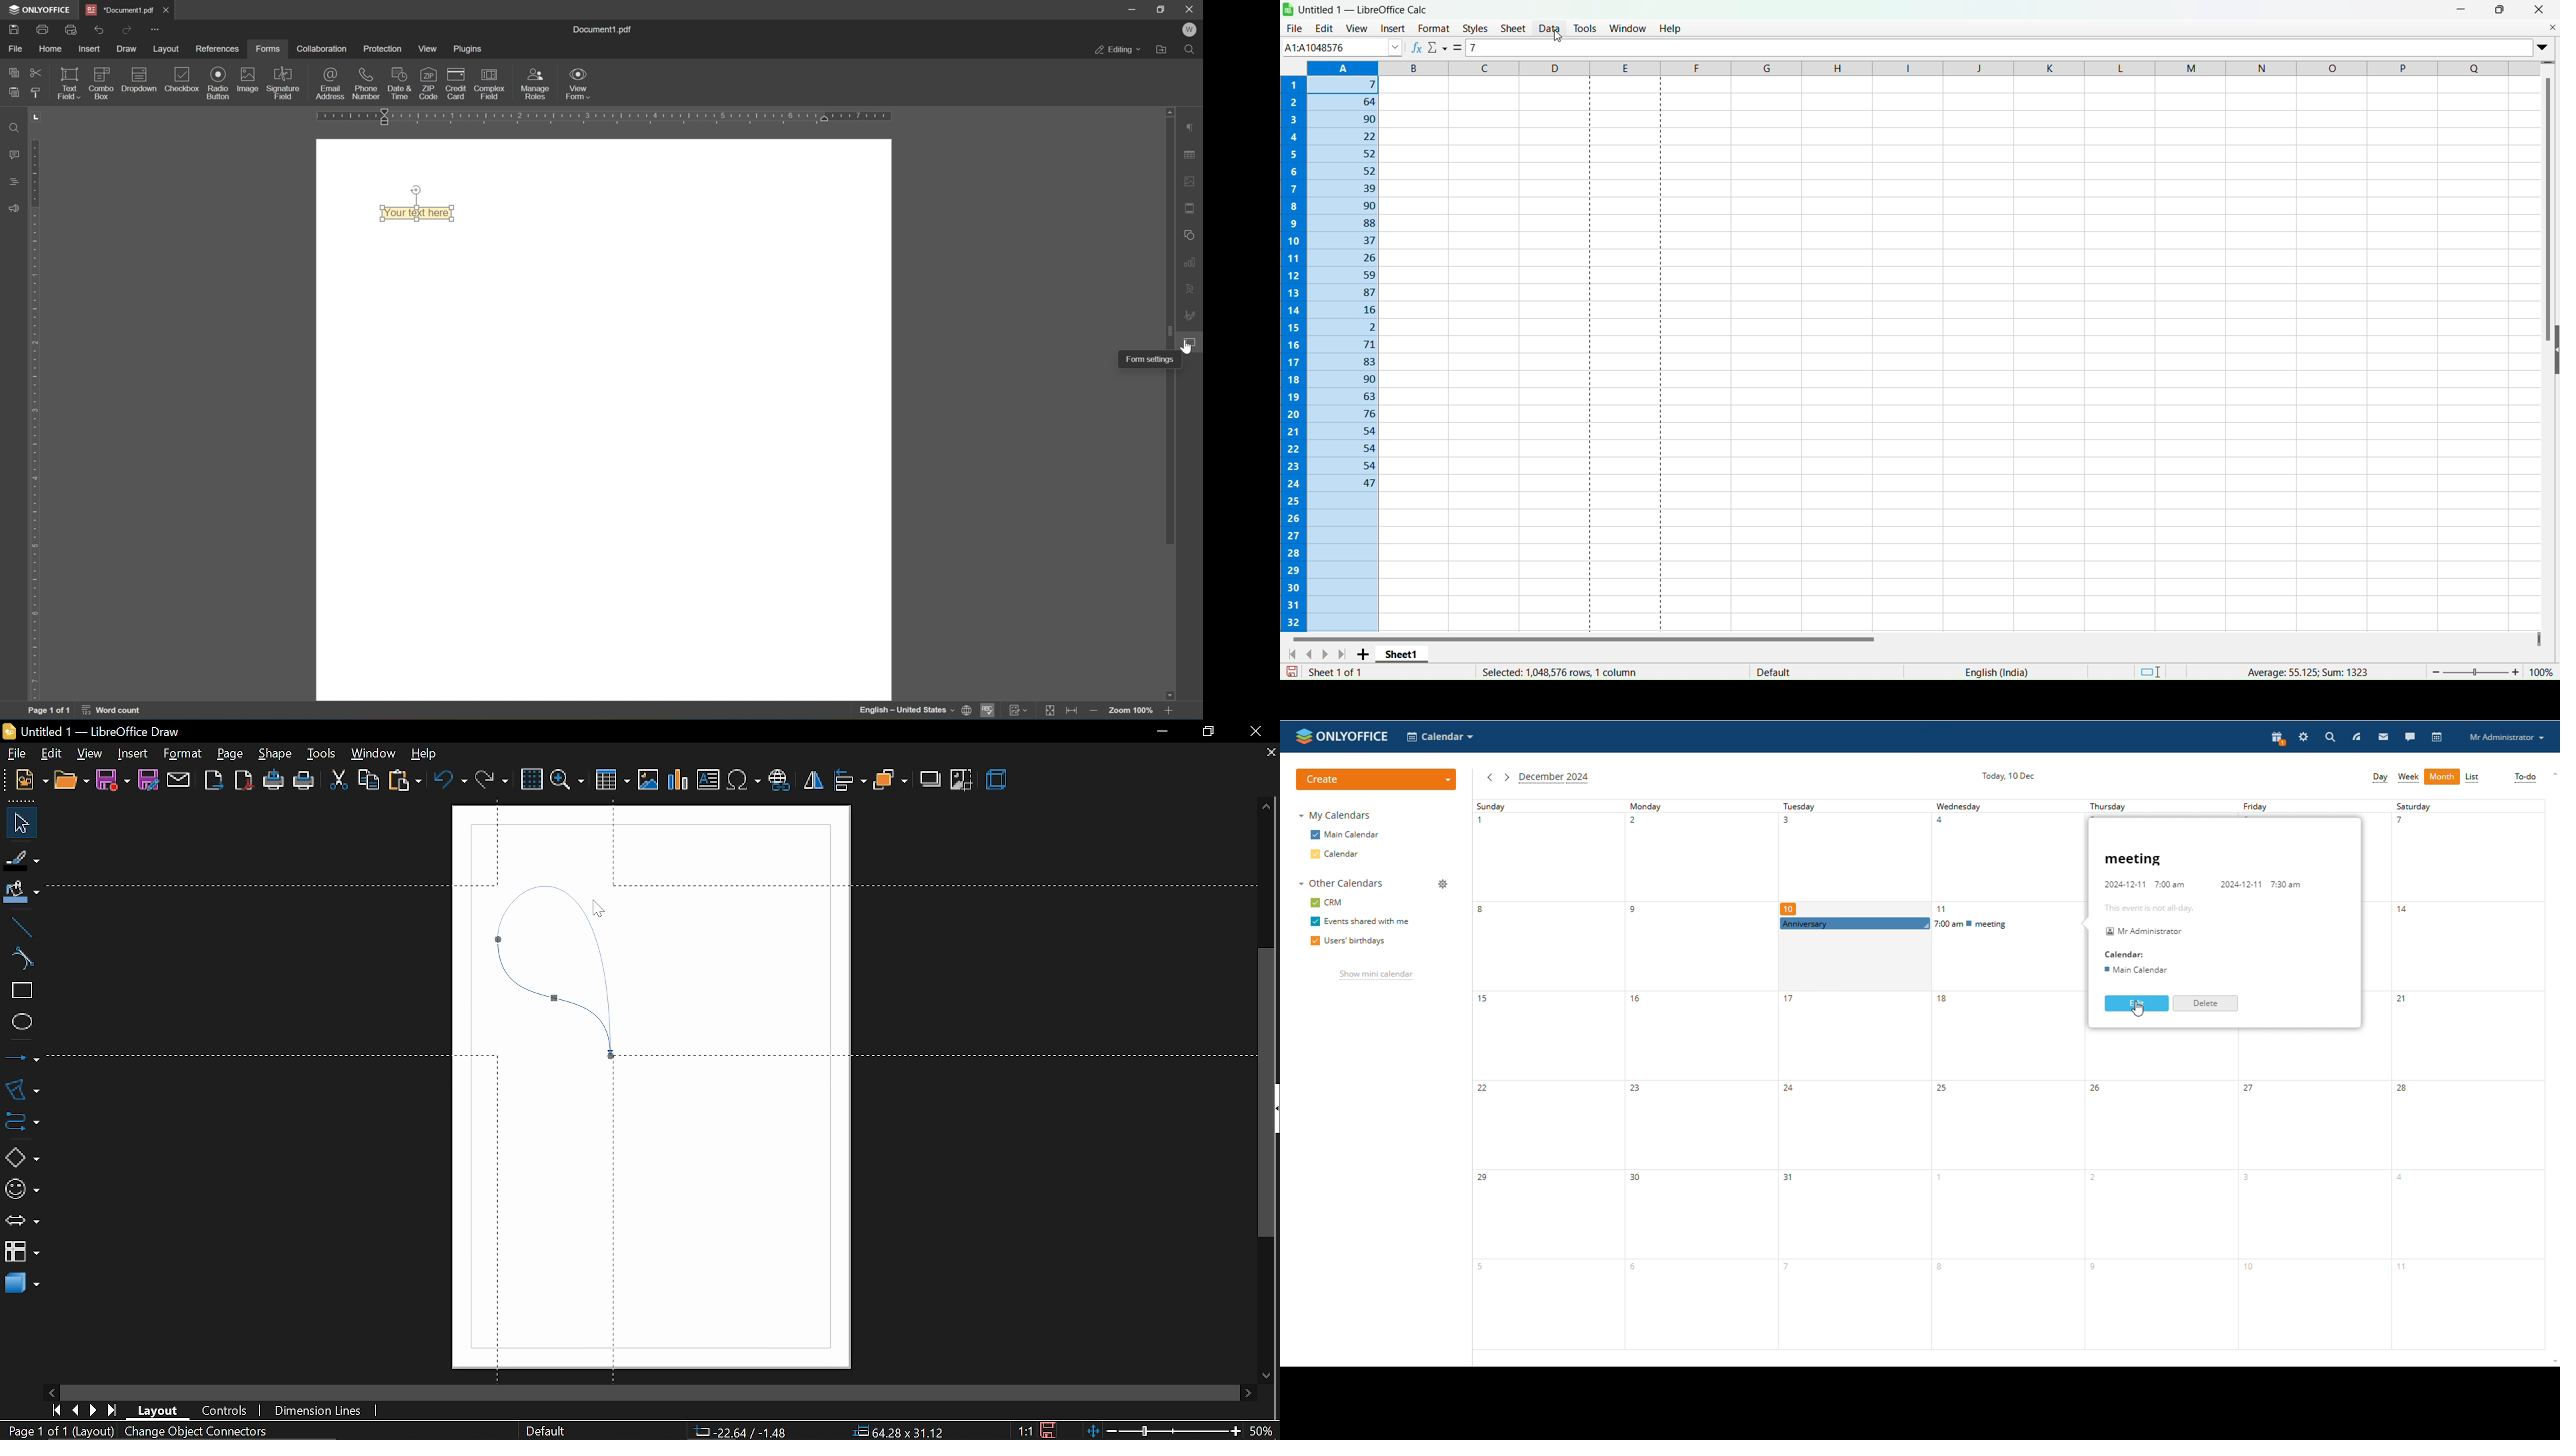 The width and height of the screenshot is (2576, 1456). I want to click on close current tab, so click(1270, 757).